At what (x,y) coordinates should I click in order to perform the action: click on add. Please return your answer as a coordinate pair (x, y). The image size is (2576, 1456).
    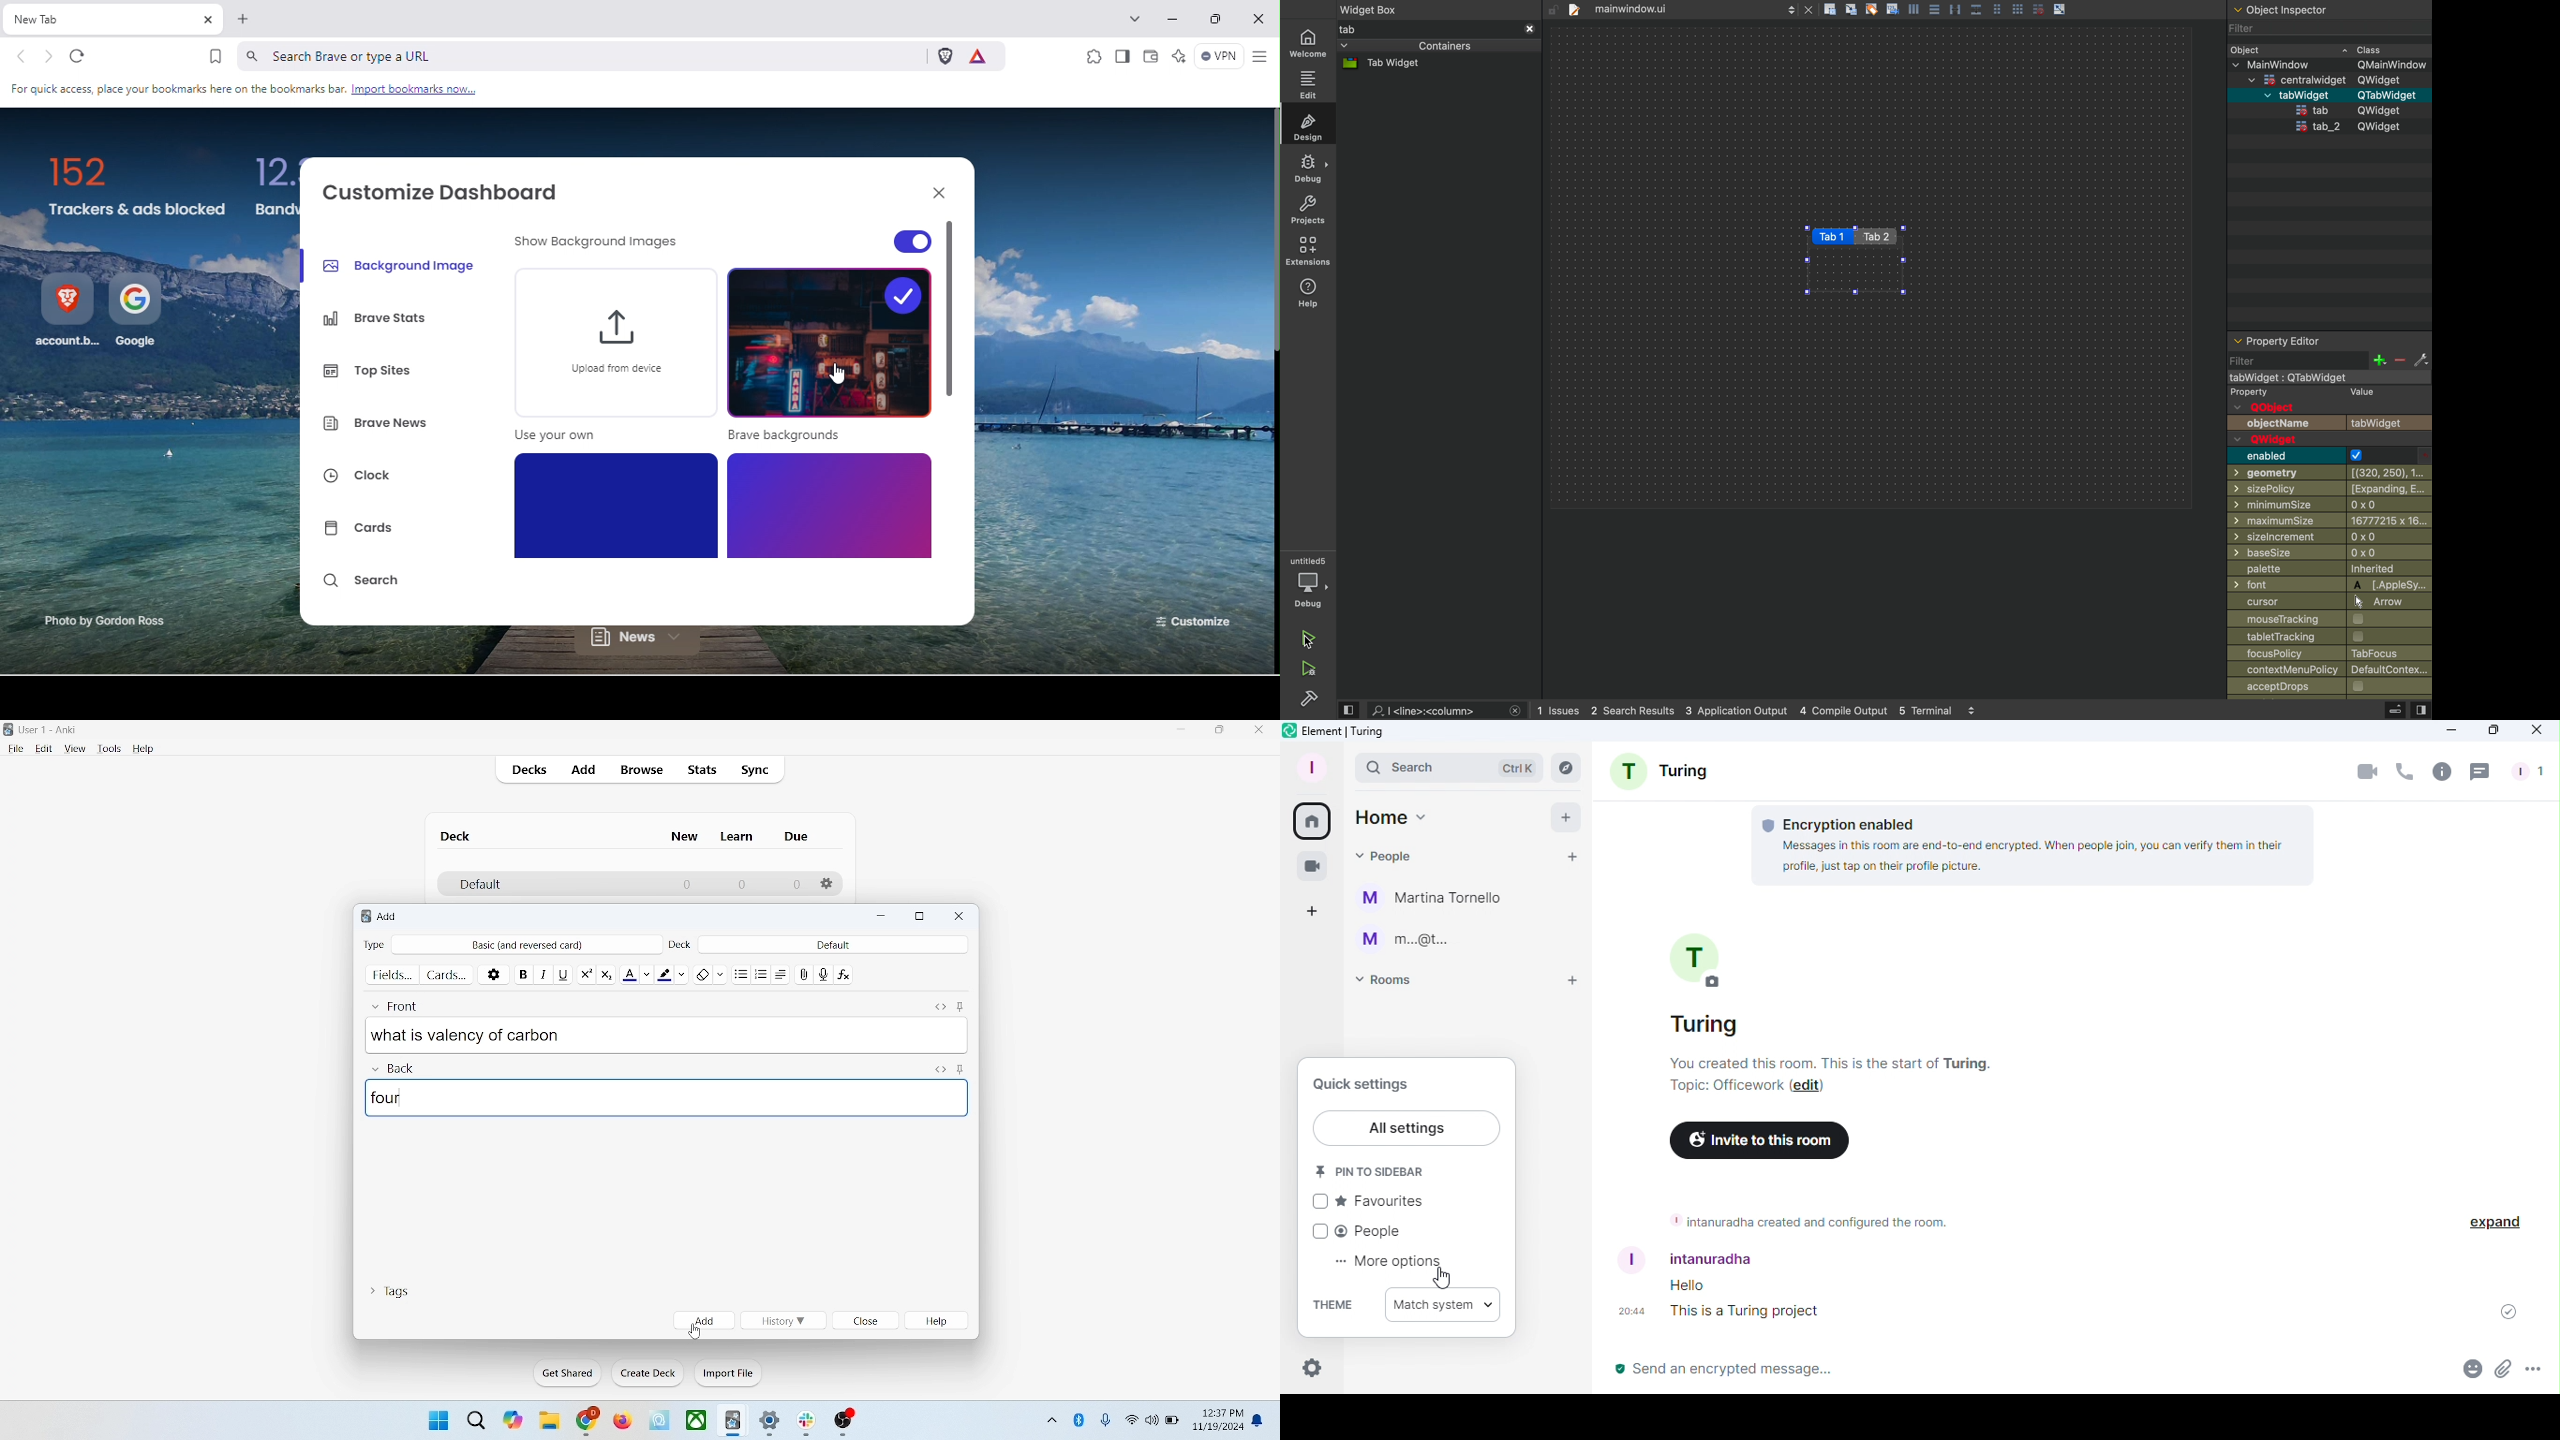
    Looking at the image, I should click on (389, 916).